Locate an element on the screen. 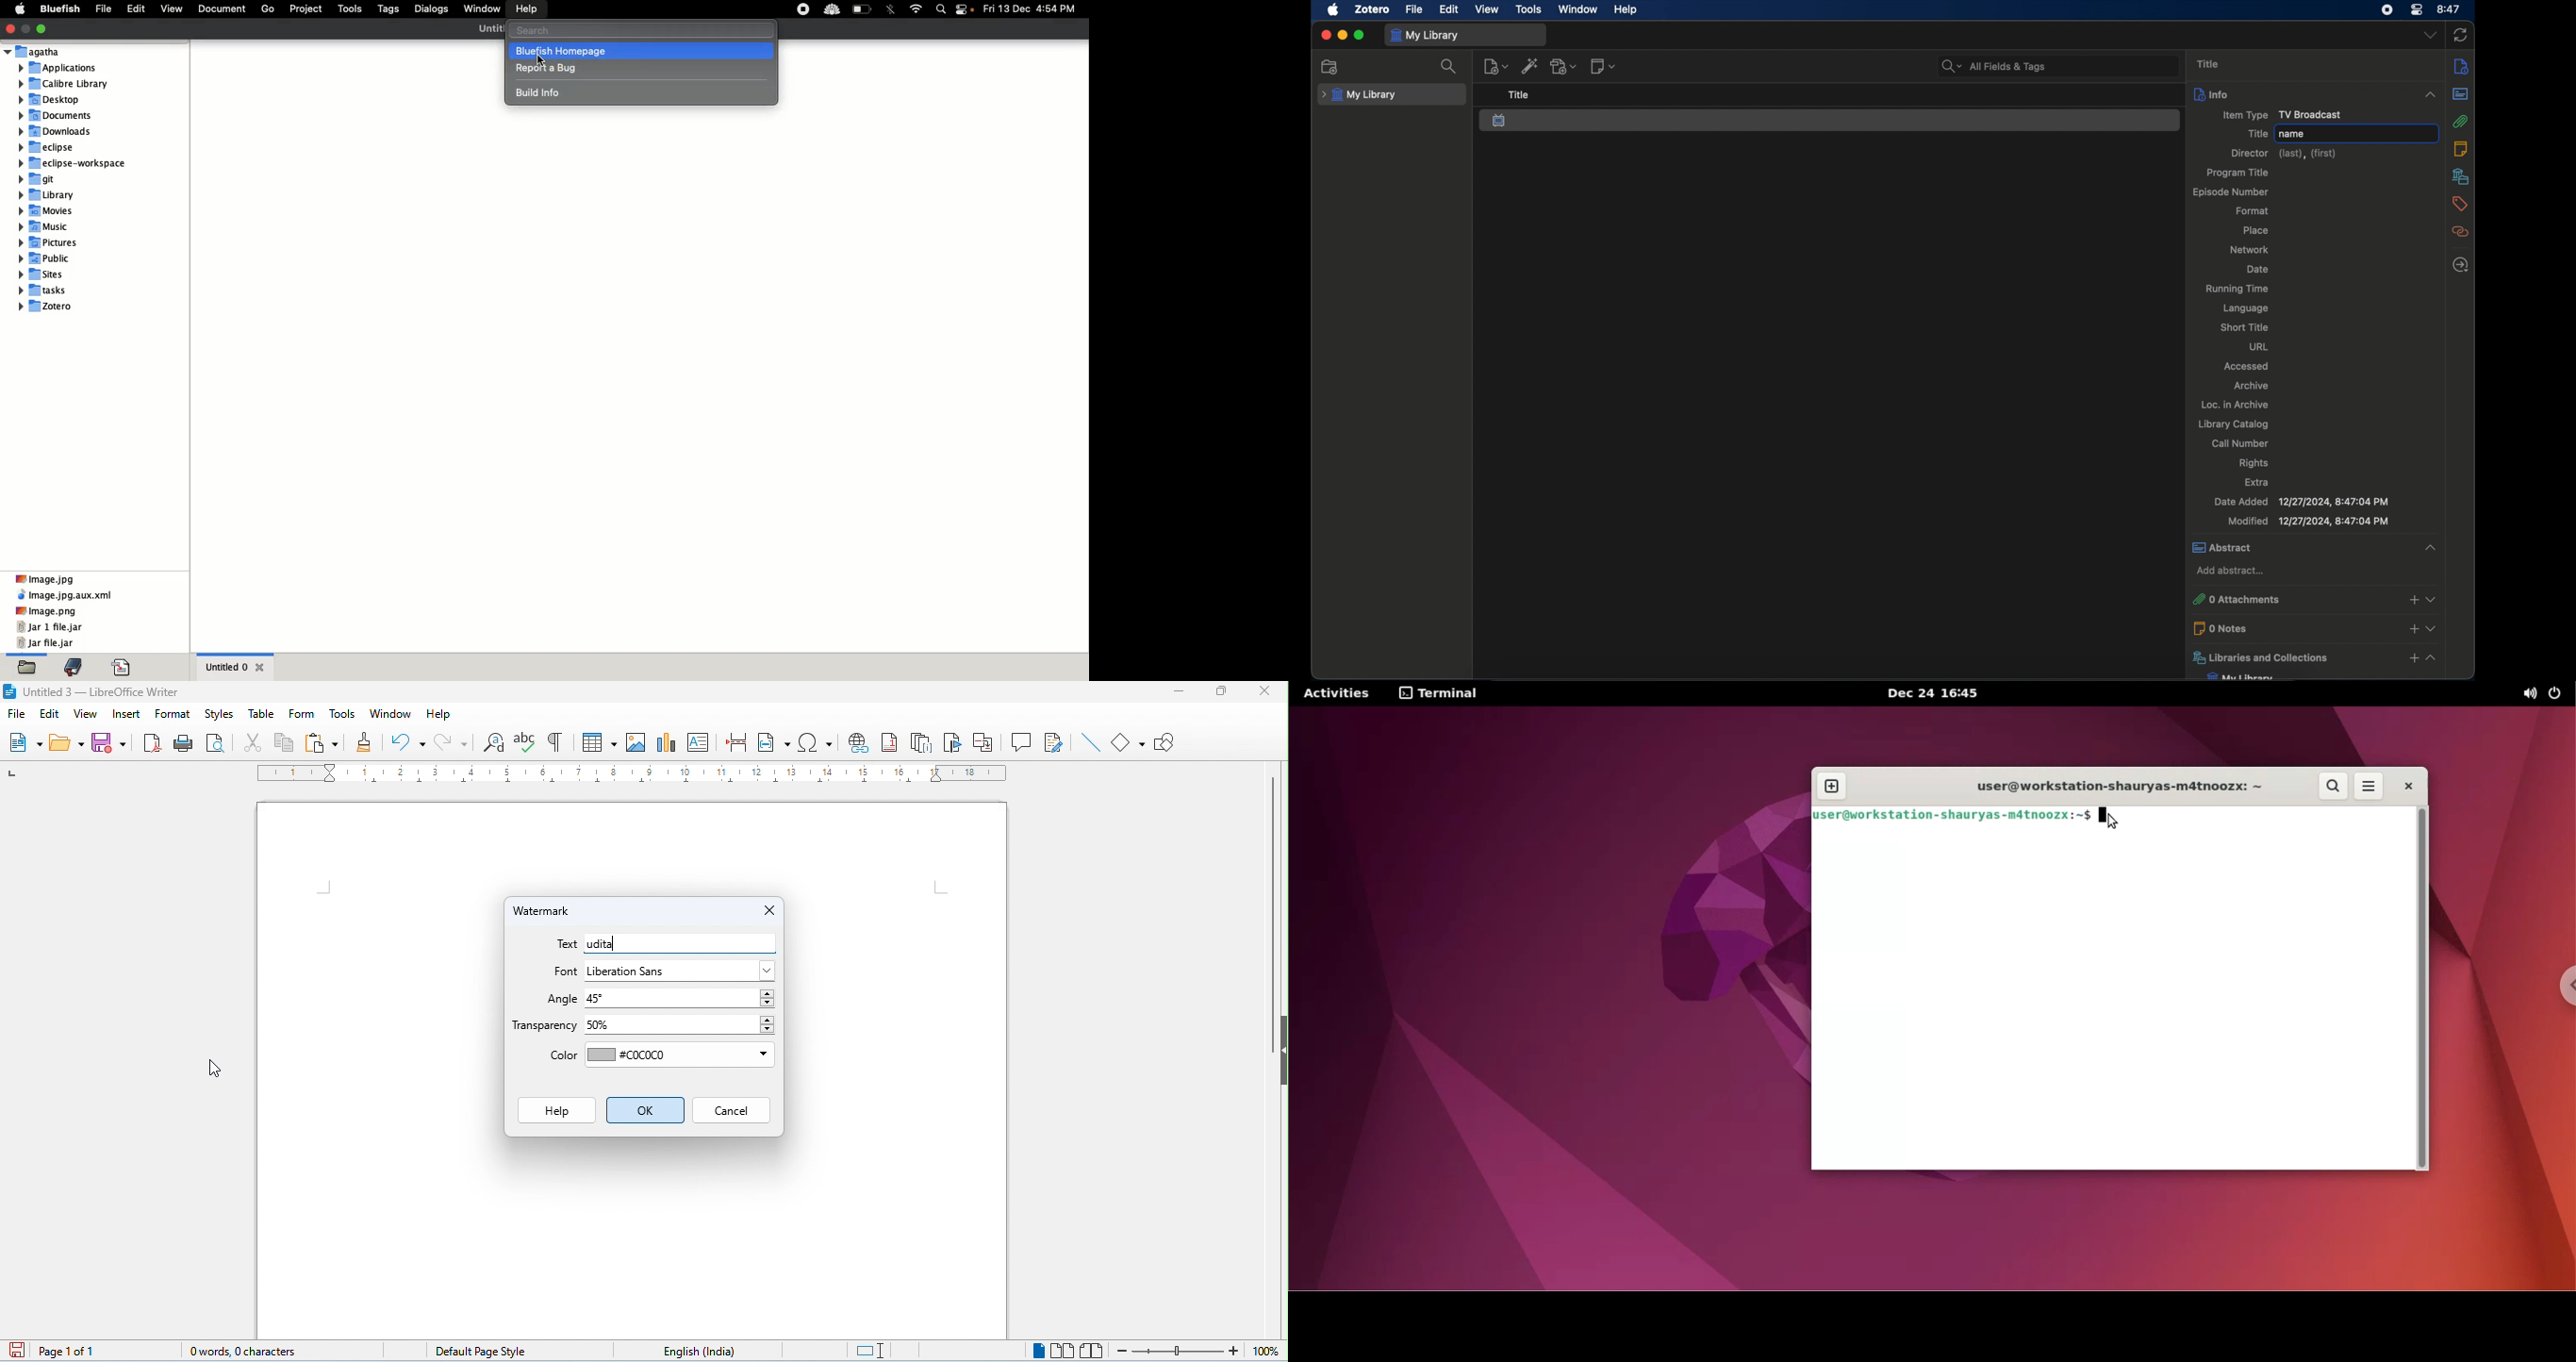 The image size is (2576, 1372). jar file is located at coordinates (47, 643).